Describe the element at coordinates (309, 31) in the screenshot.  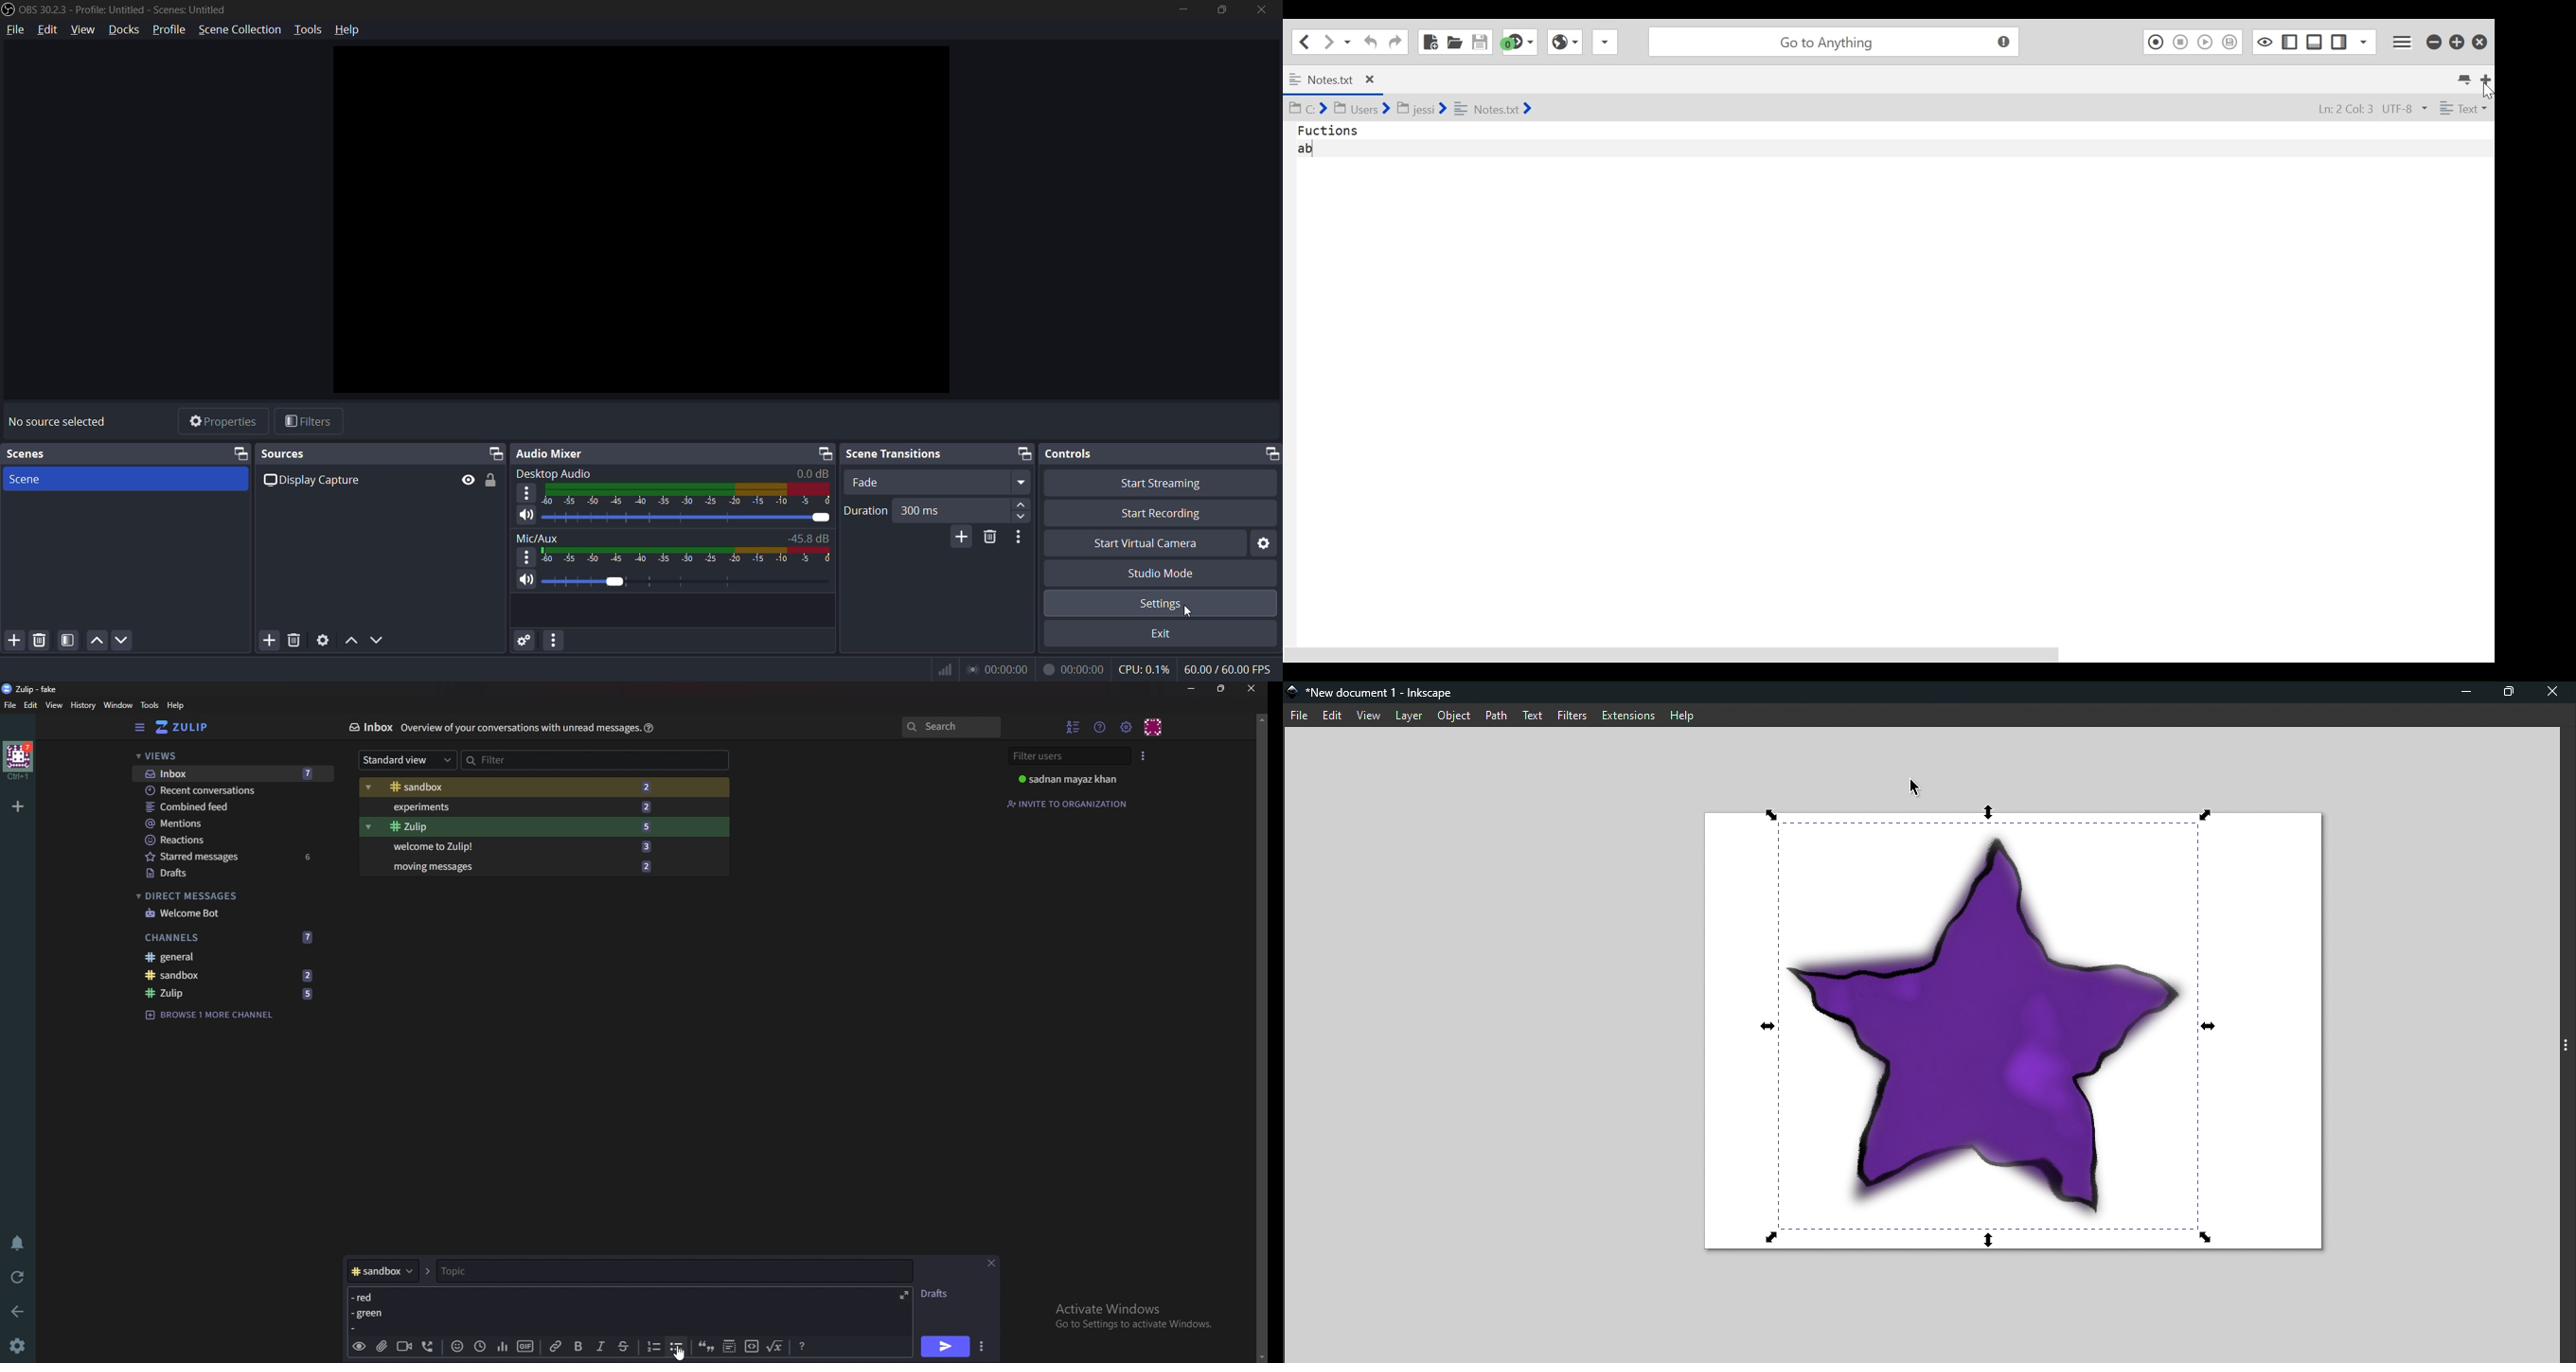
I see `tools` at that location.